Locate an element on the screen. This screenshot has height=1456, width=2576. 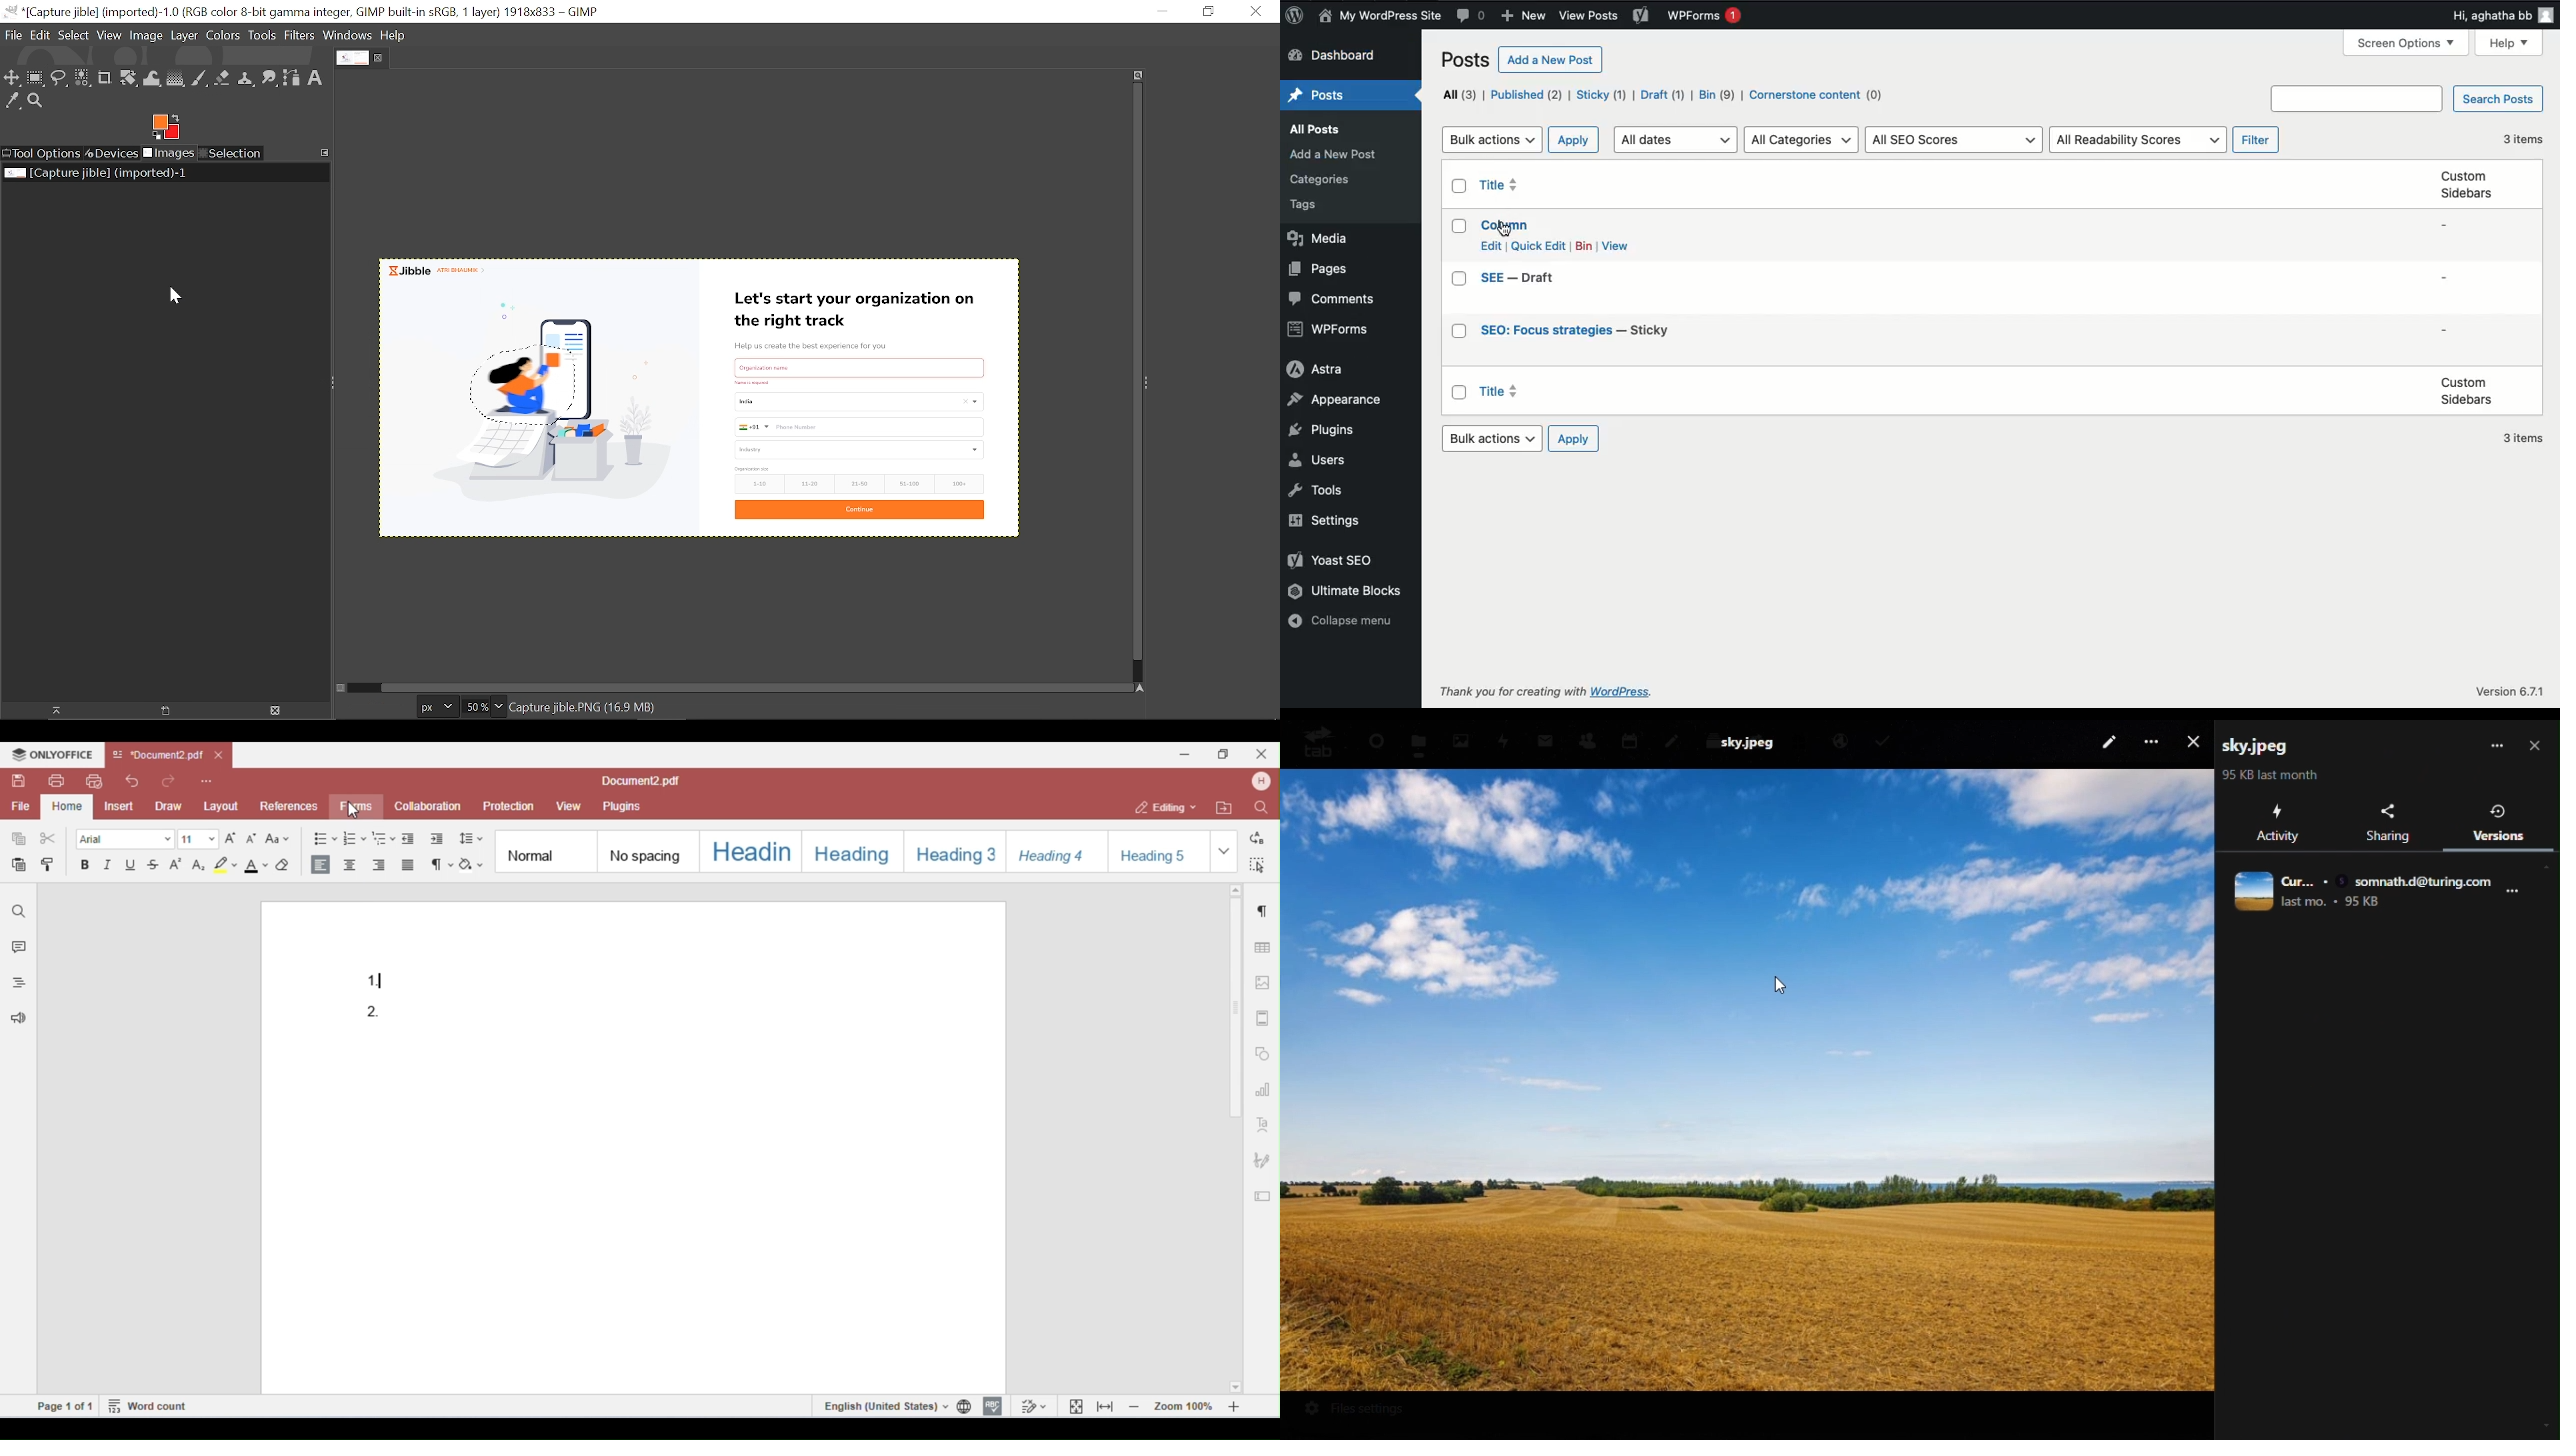
Files is located at coordinates (1421, 742).